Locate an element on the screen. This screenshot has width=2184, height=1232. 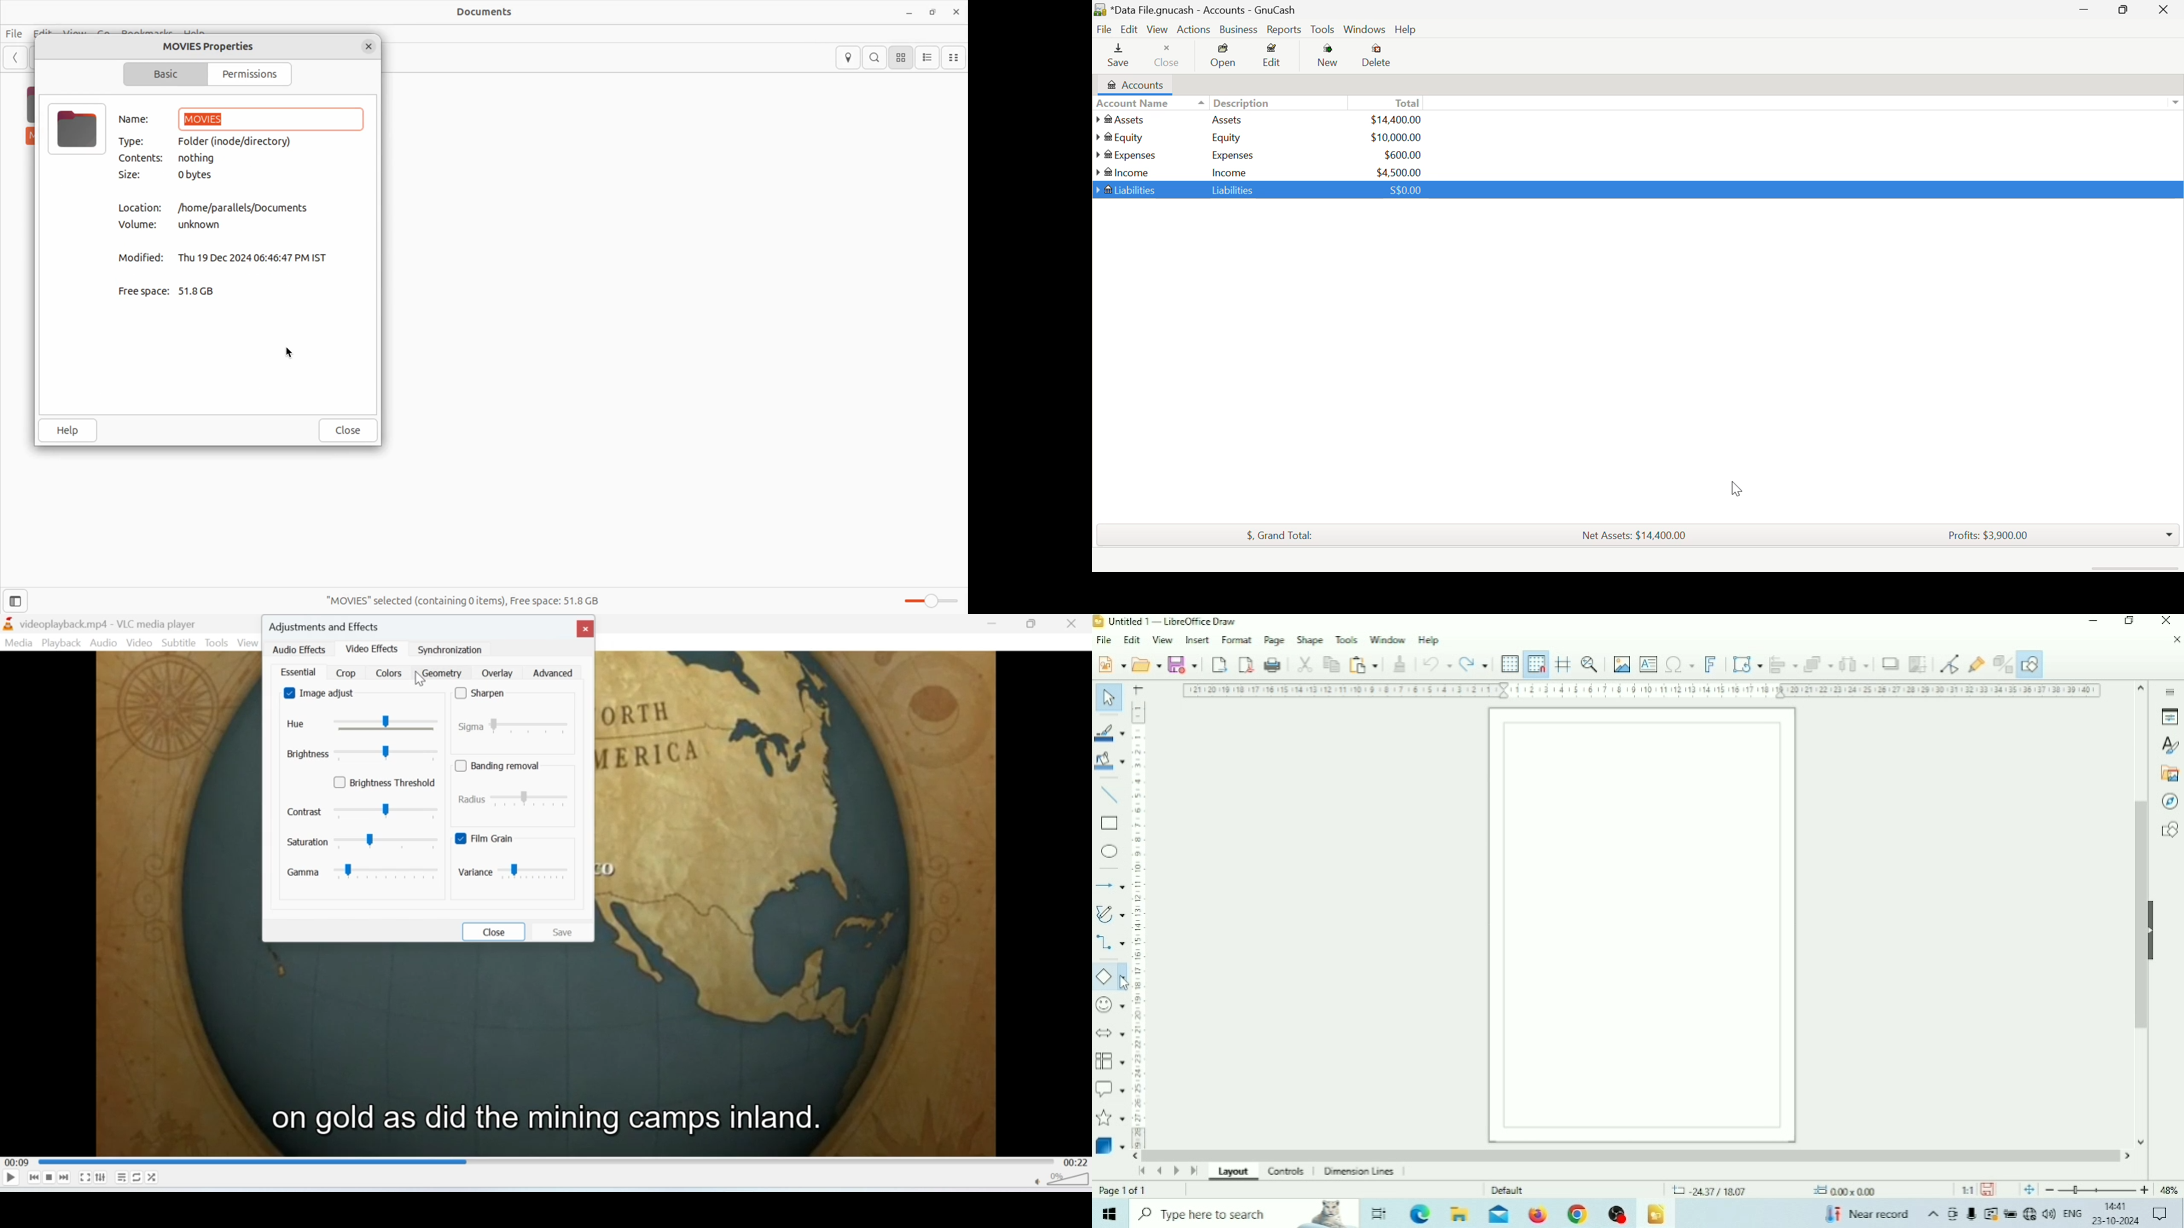
Expenses Account is located at coordinates (1125, 155).